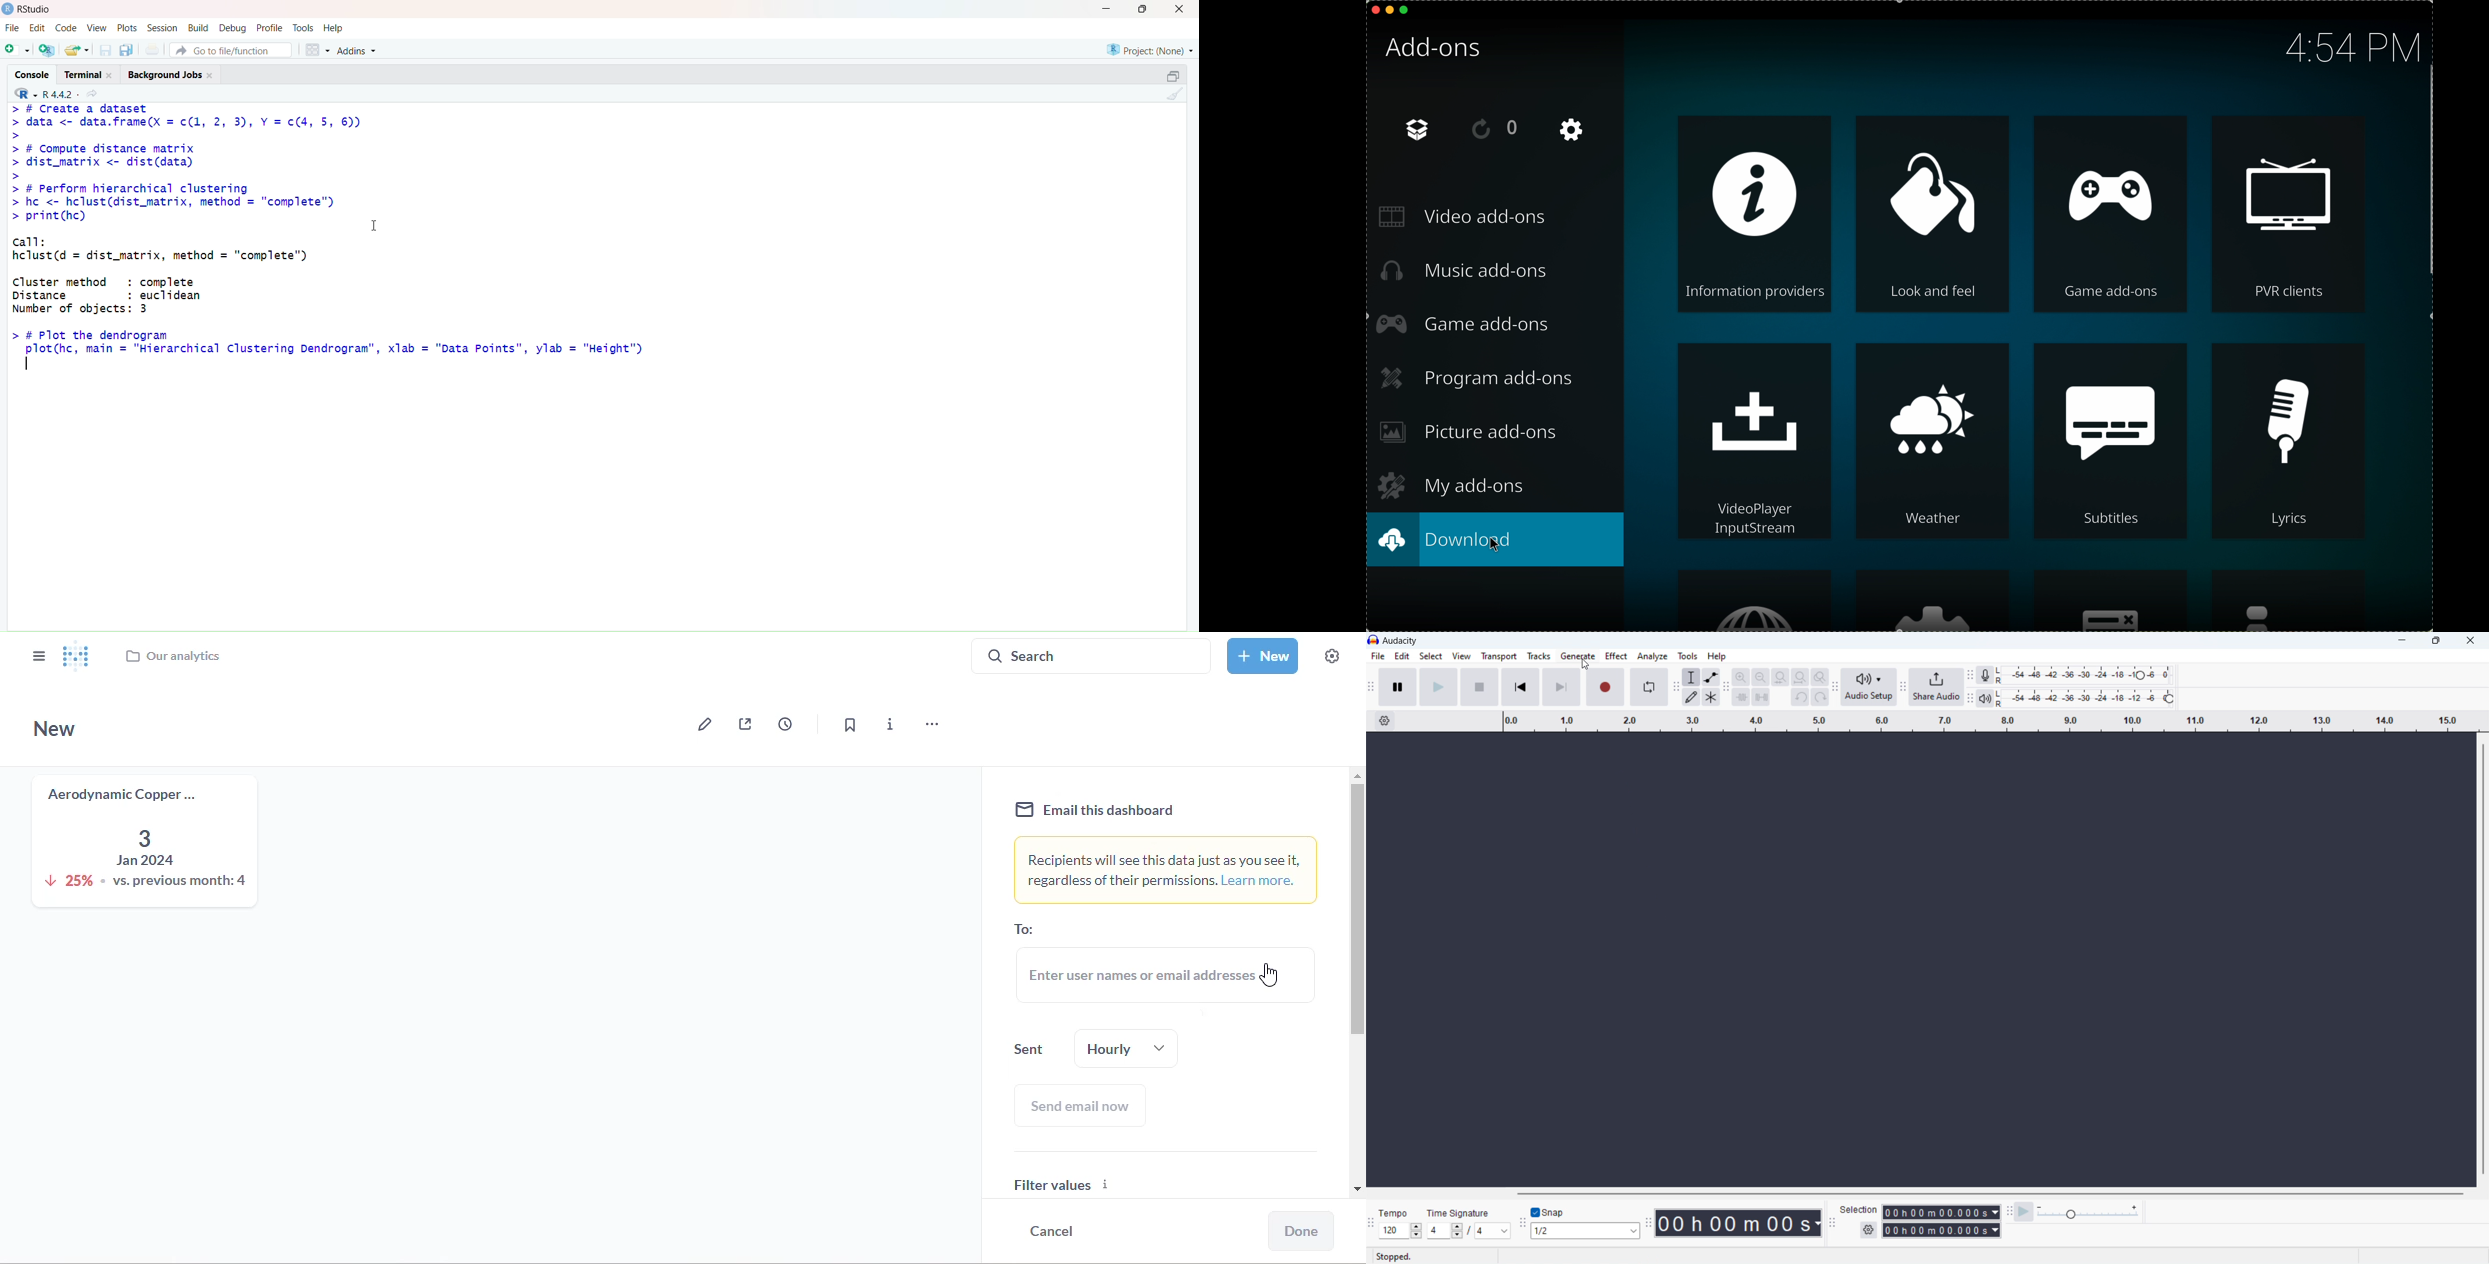  Describe the element at coordinates (373, 225) in the screenshot. I see `Text cursor` at that location.